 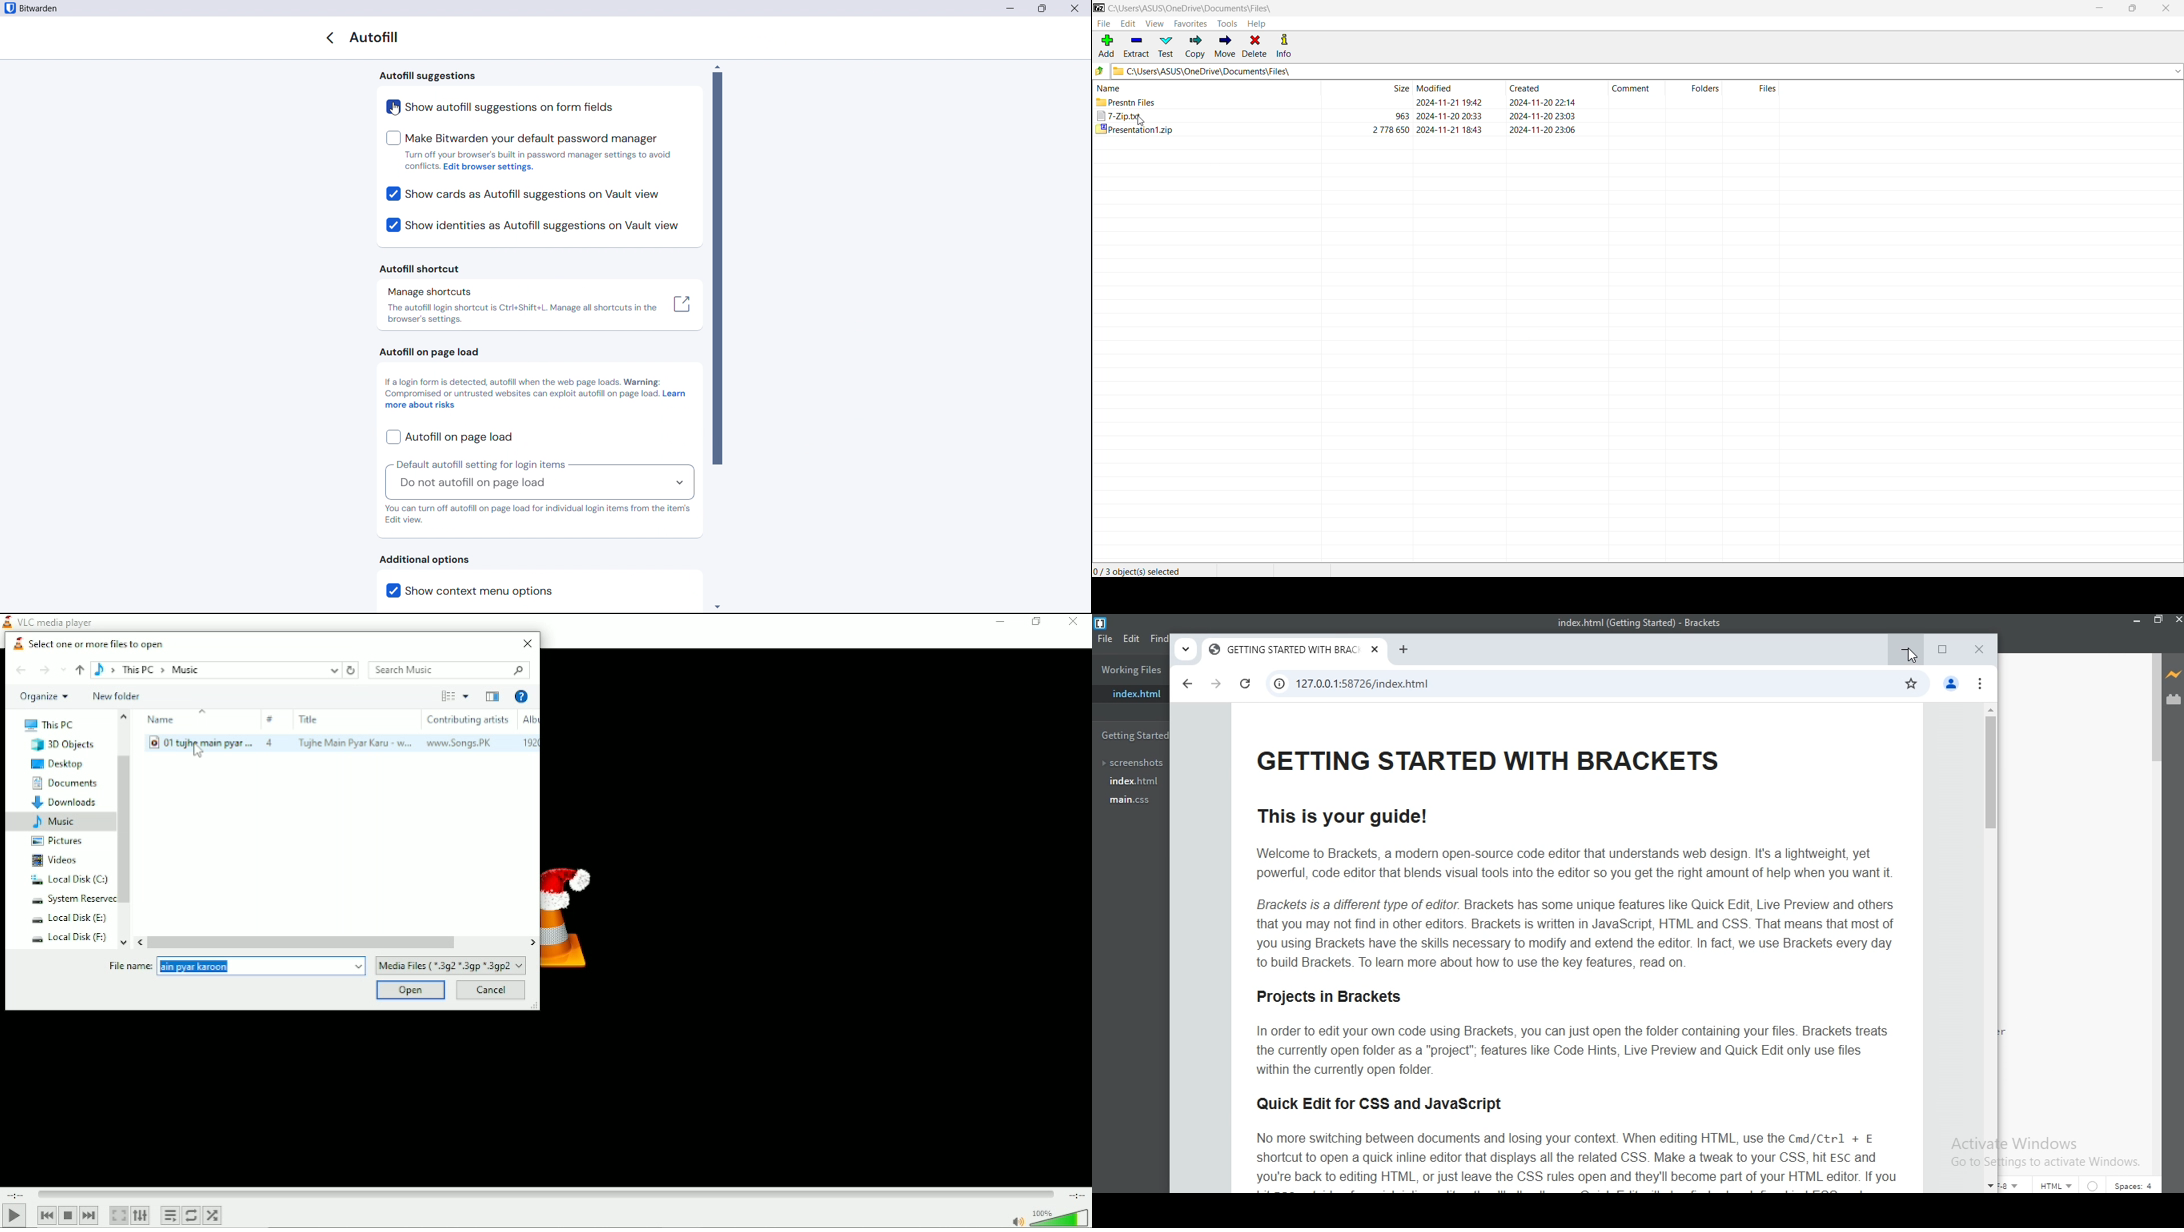 I want to click on File, so click(x=1105, y=24).